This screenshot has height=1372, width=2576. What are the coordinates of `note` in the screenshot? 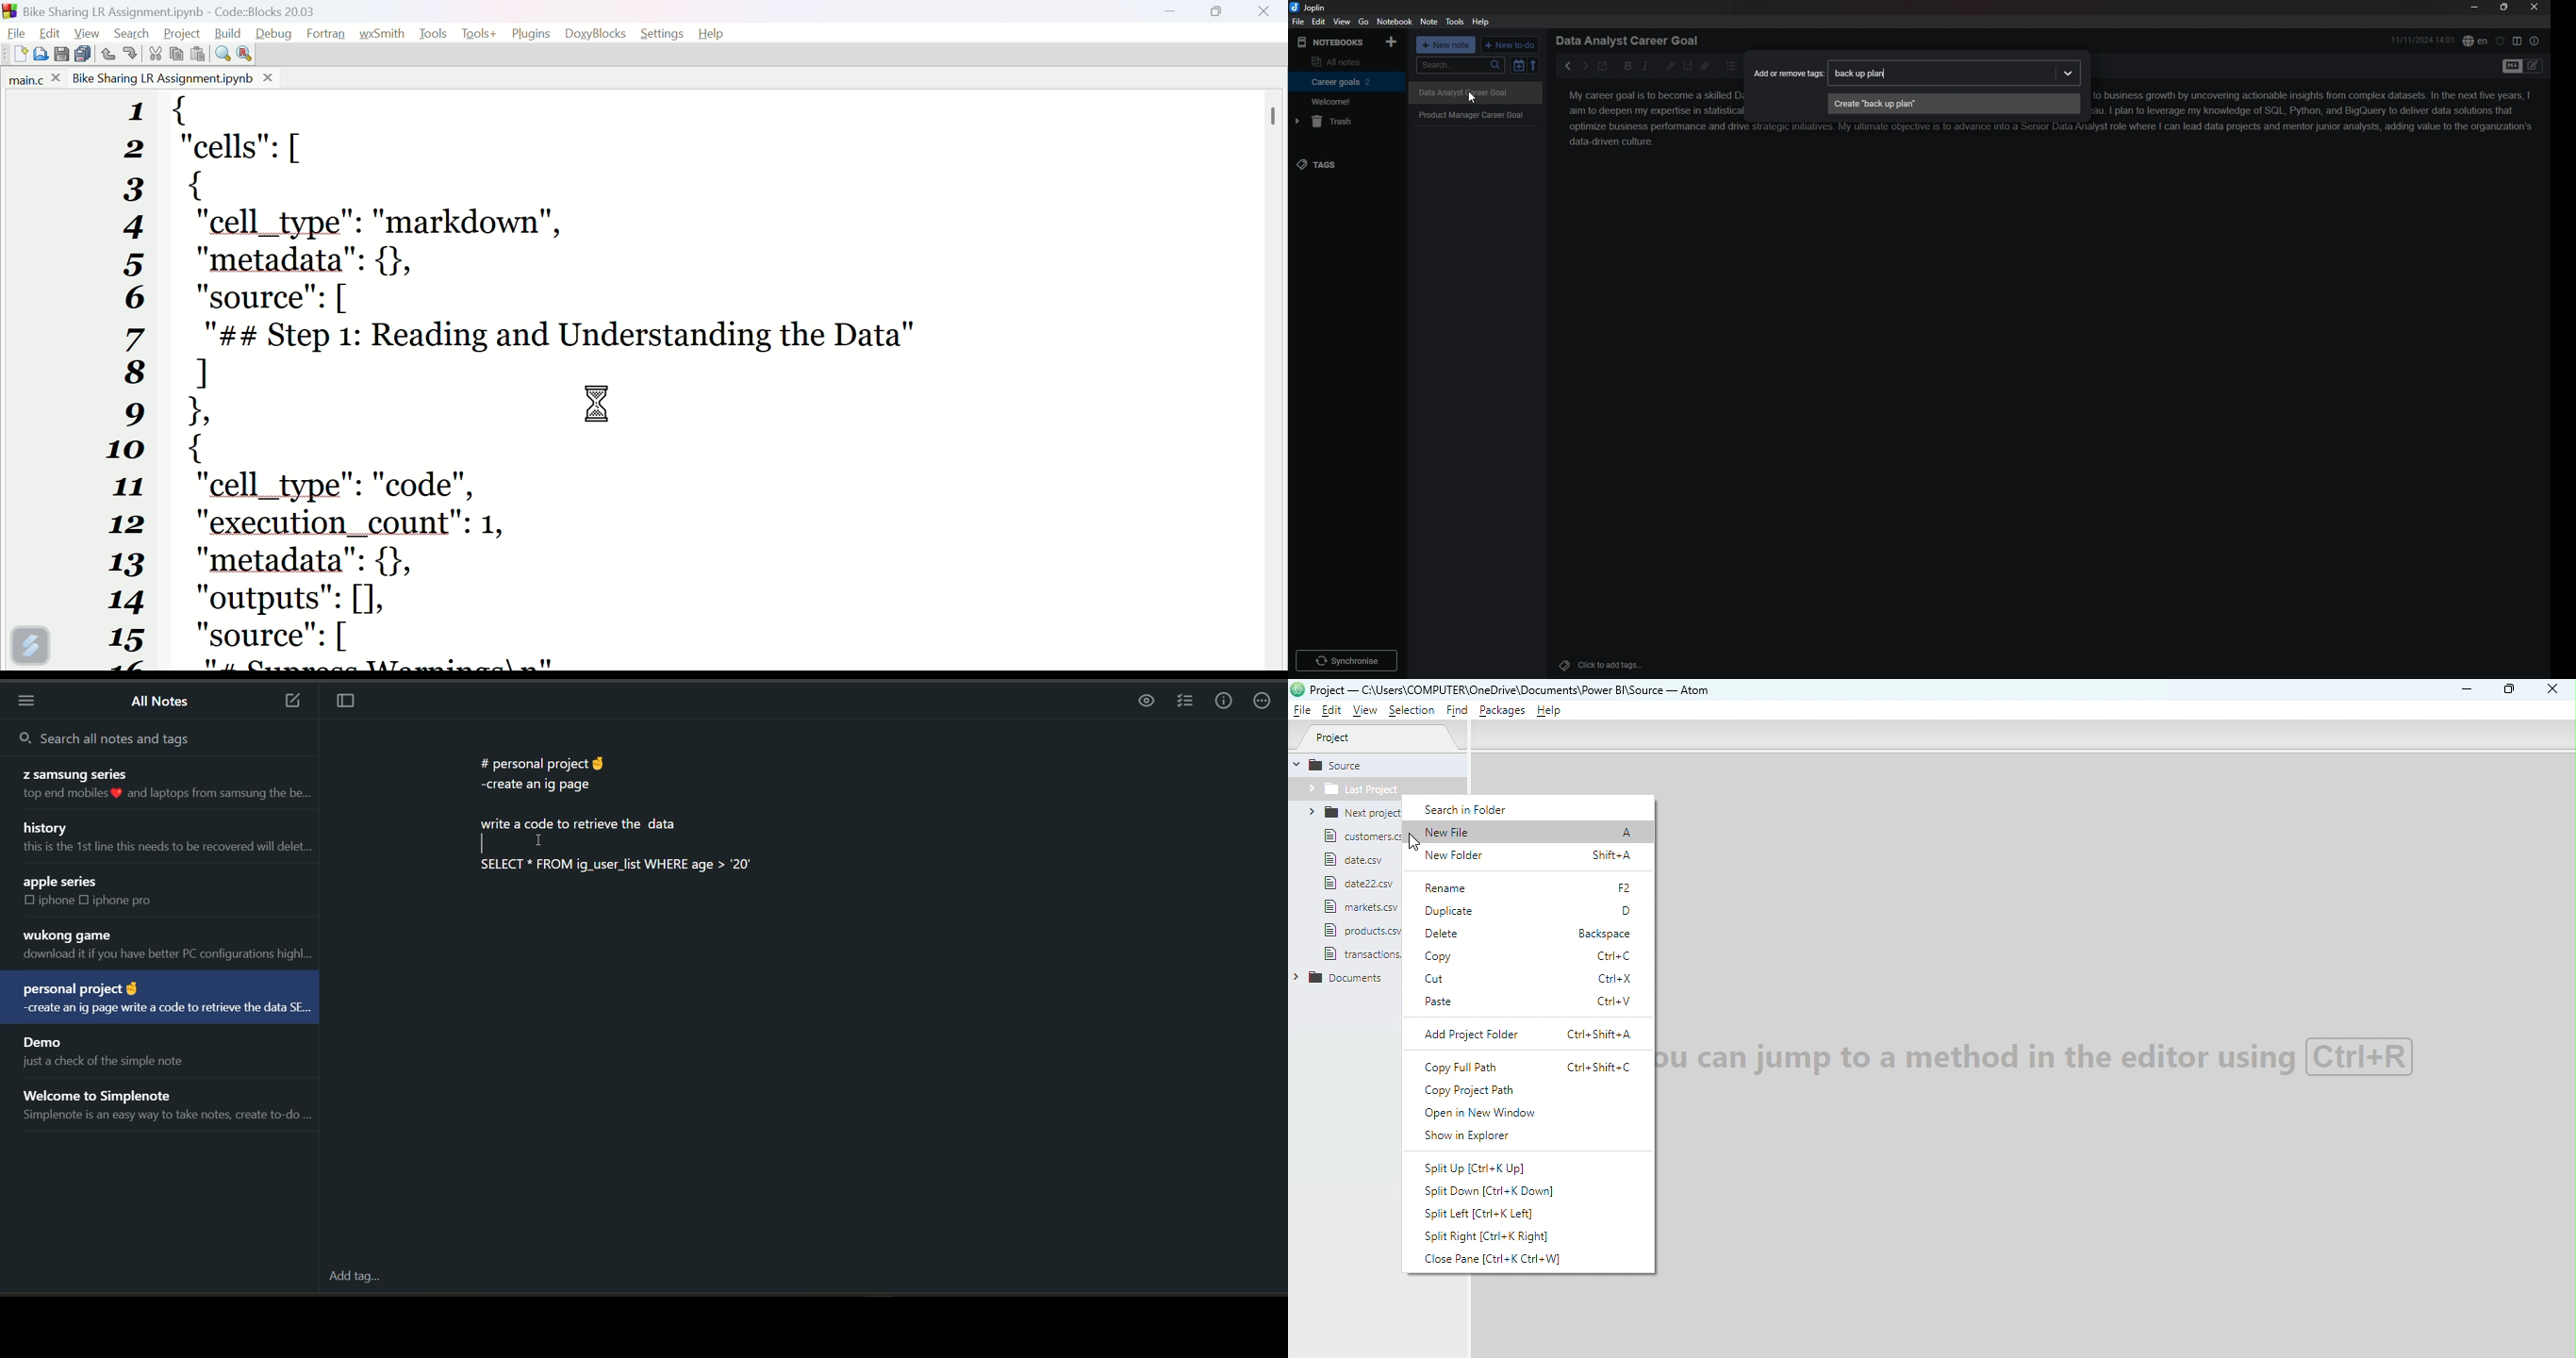 It's located at (1430, 21).